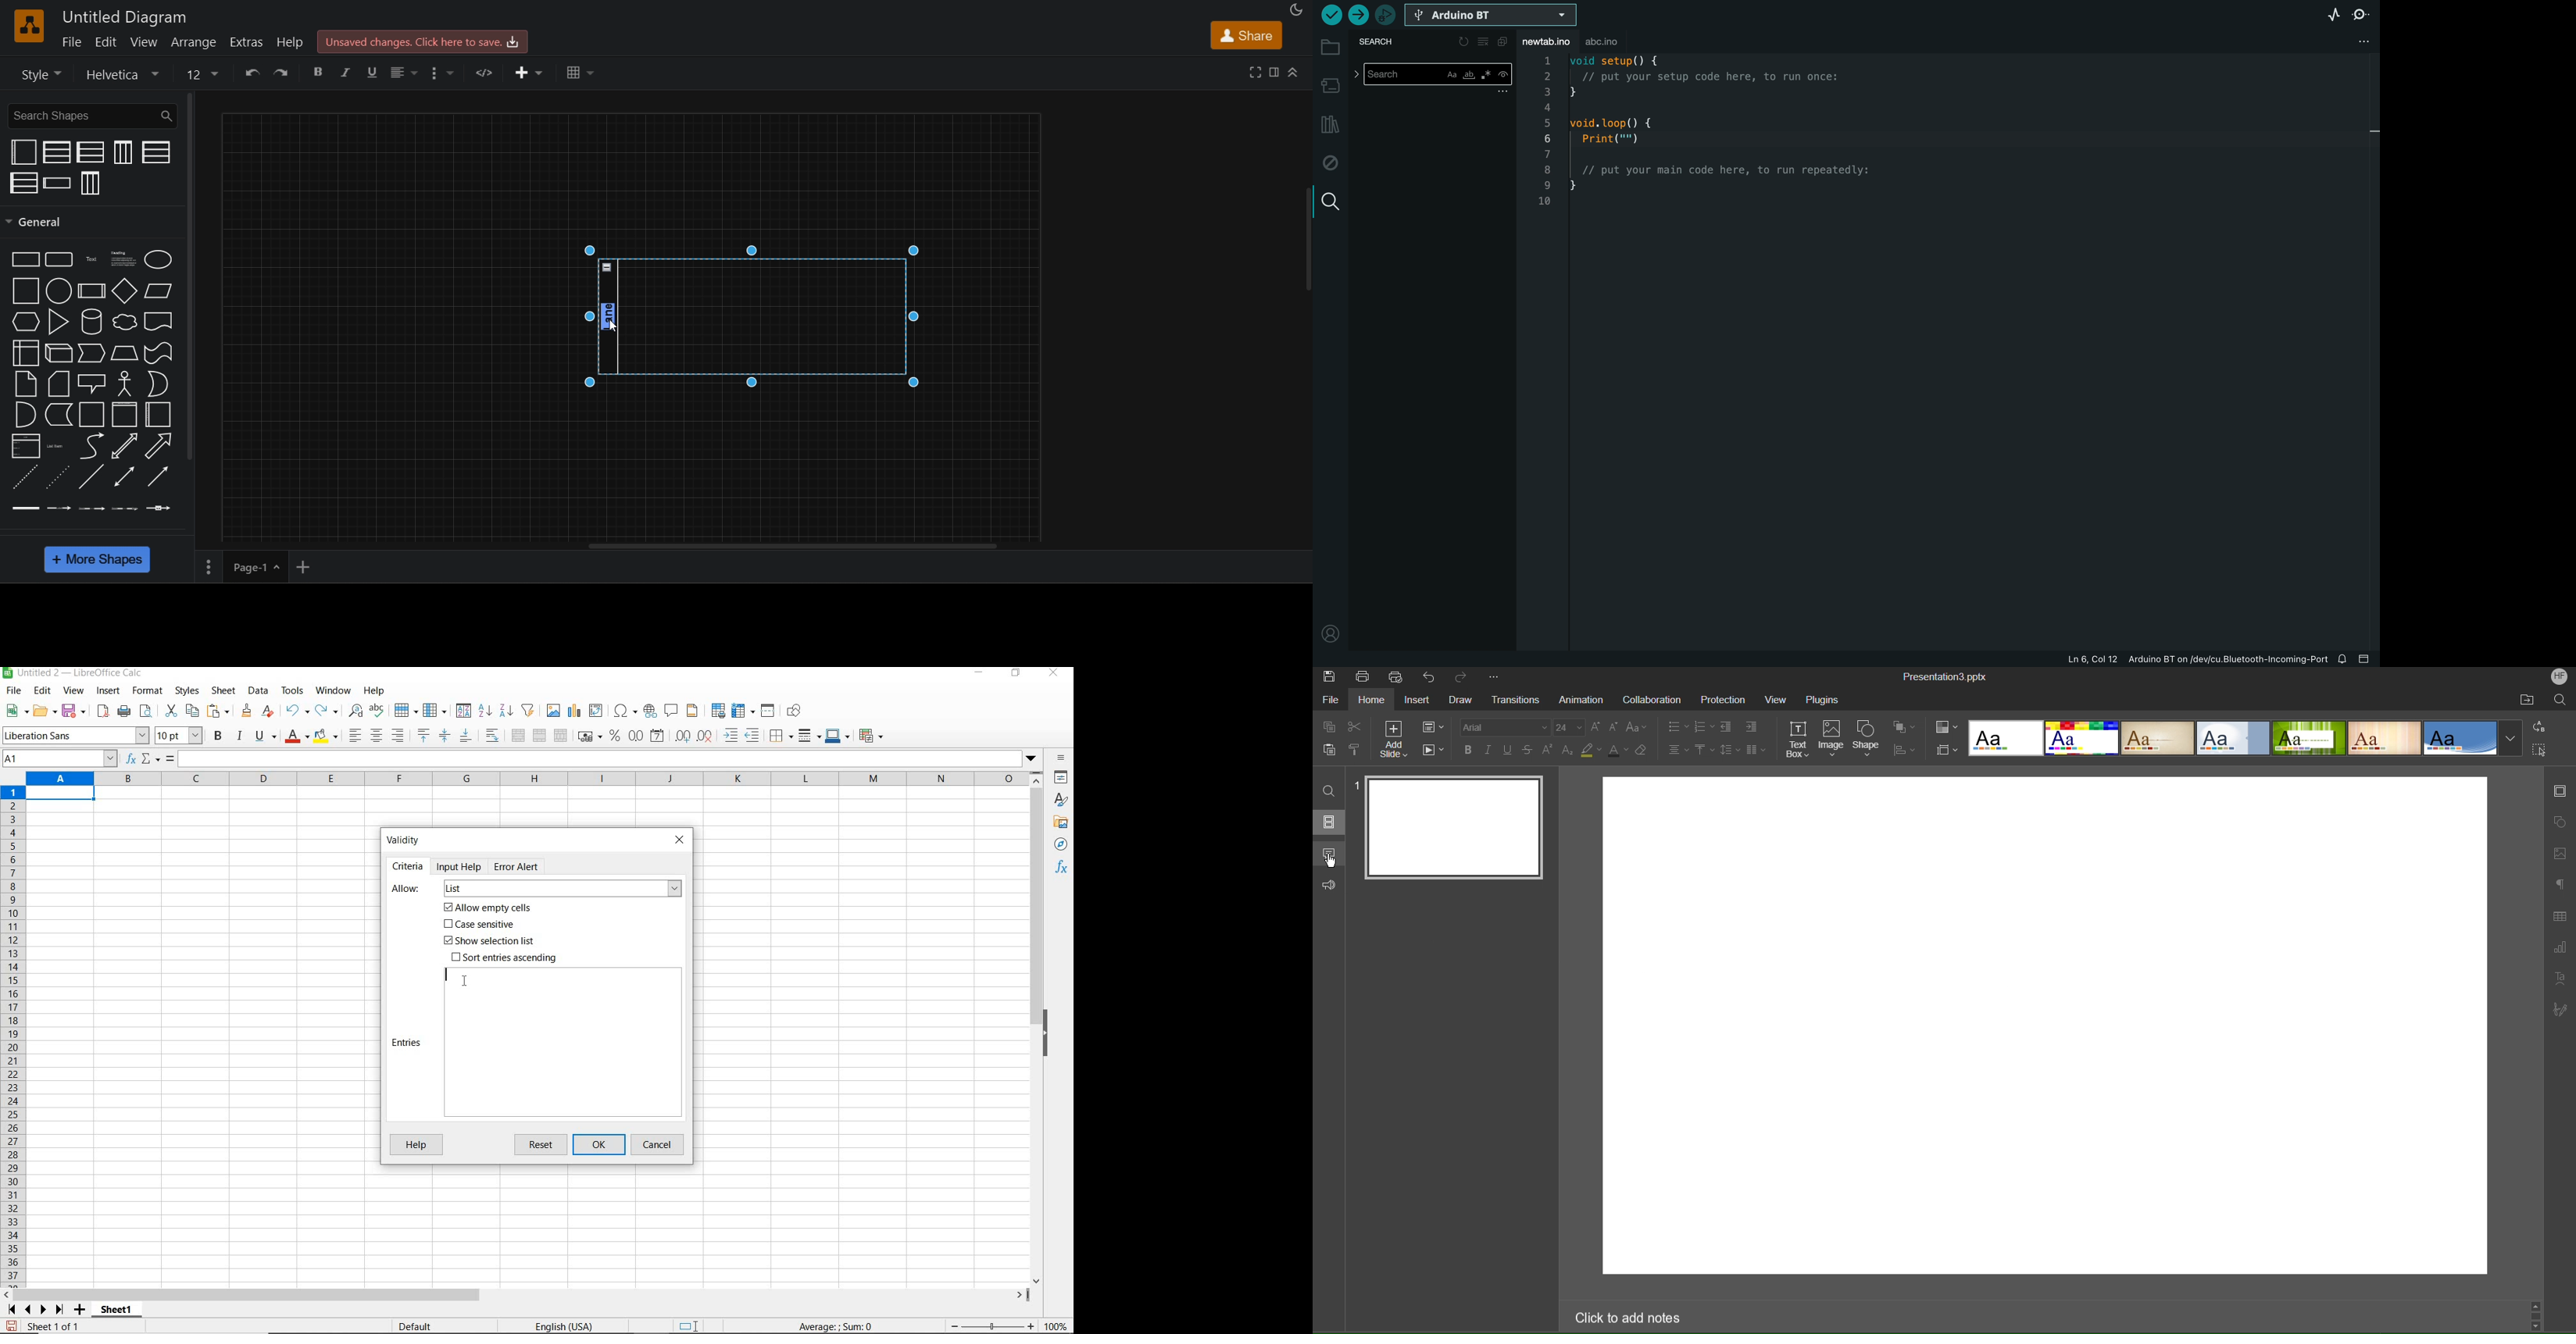 Image resolution: width=2576 pixels, height=1344 pixels. Describe the element at coordinates (527, 710) in the screenshot. I see `autofilter` at that location.